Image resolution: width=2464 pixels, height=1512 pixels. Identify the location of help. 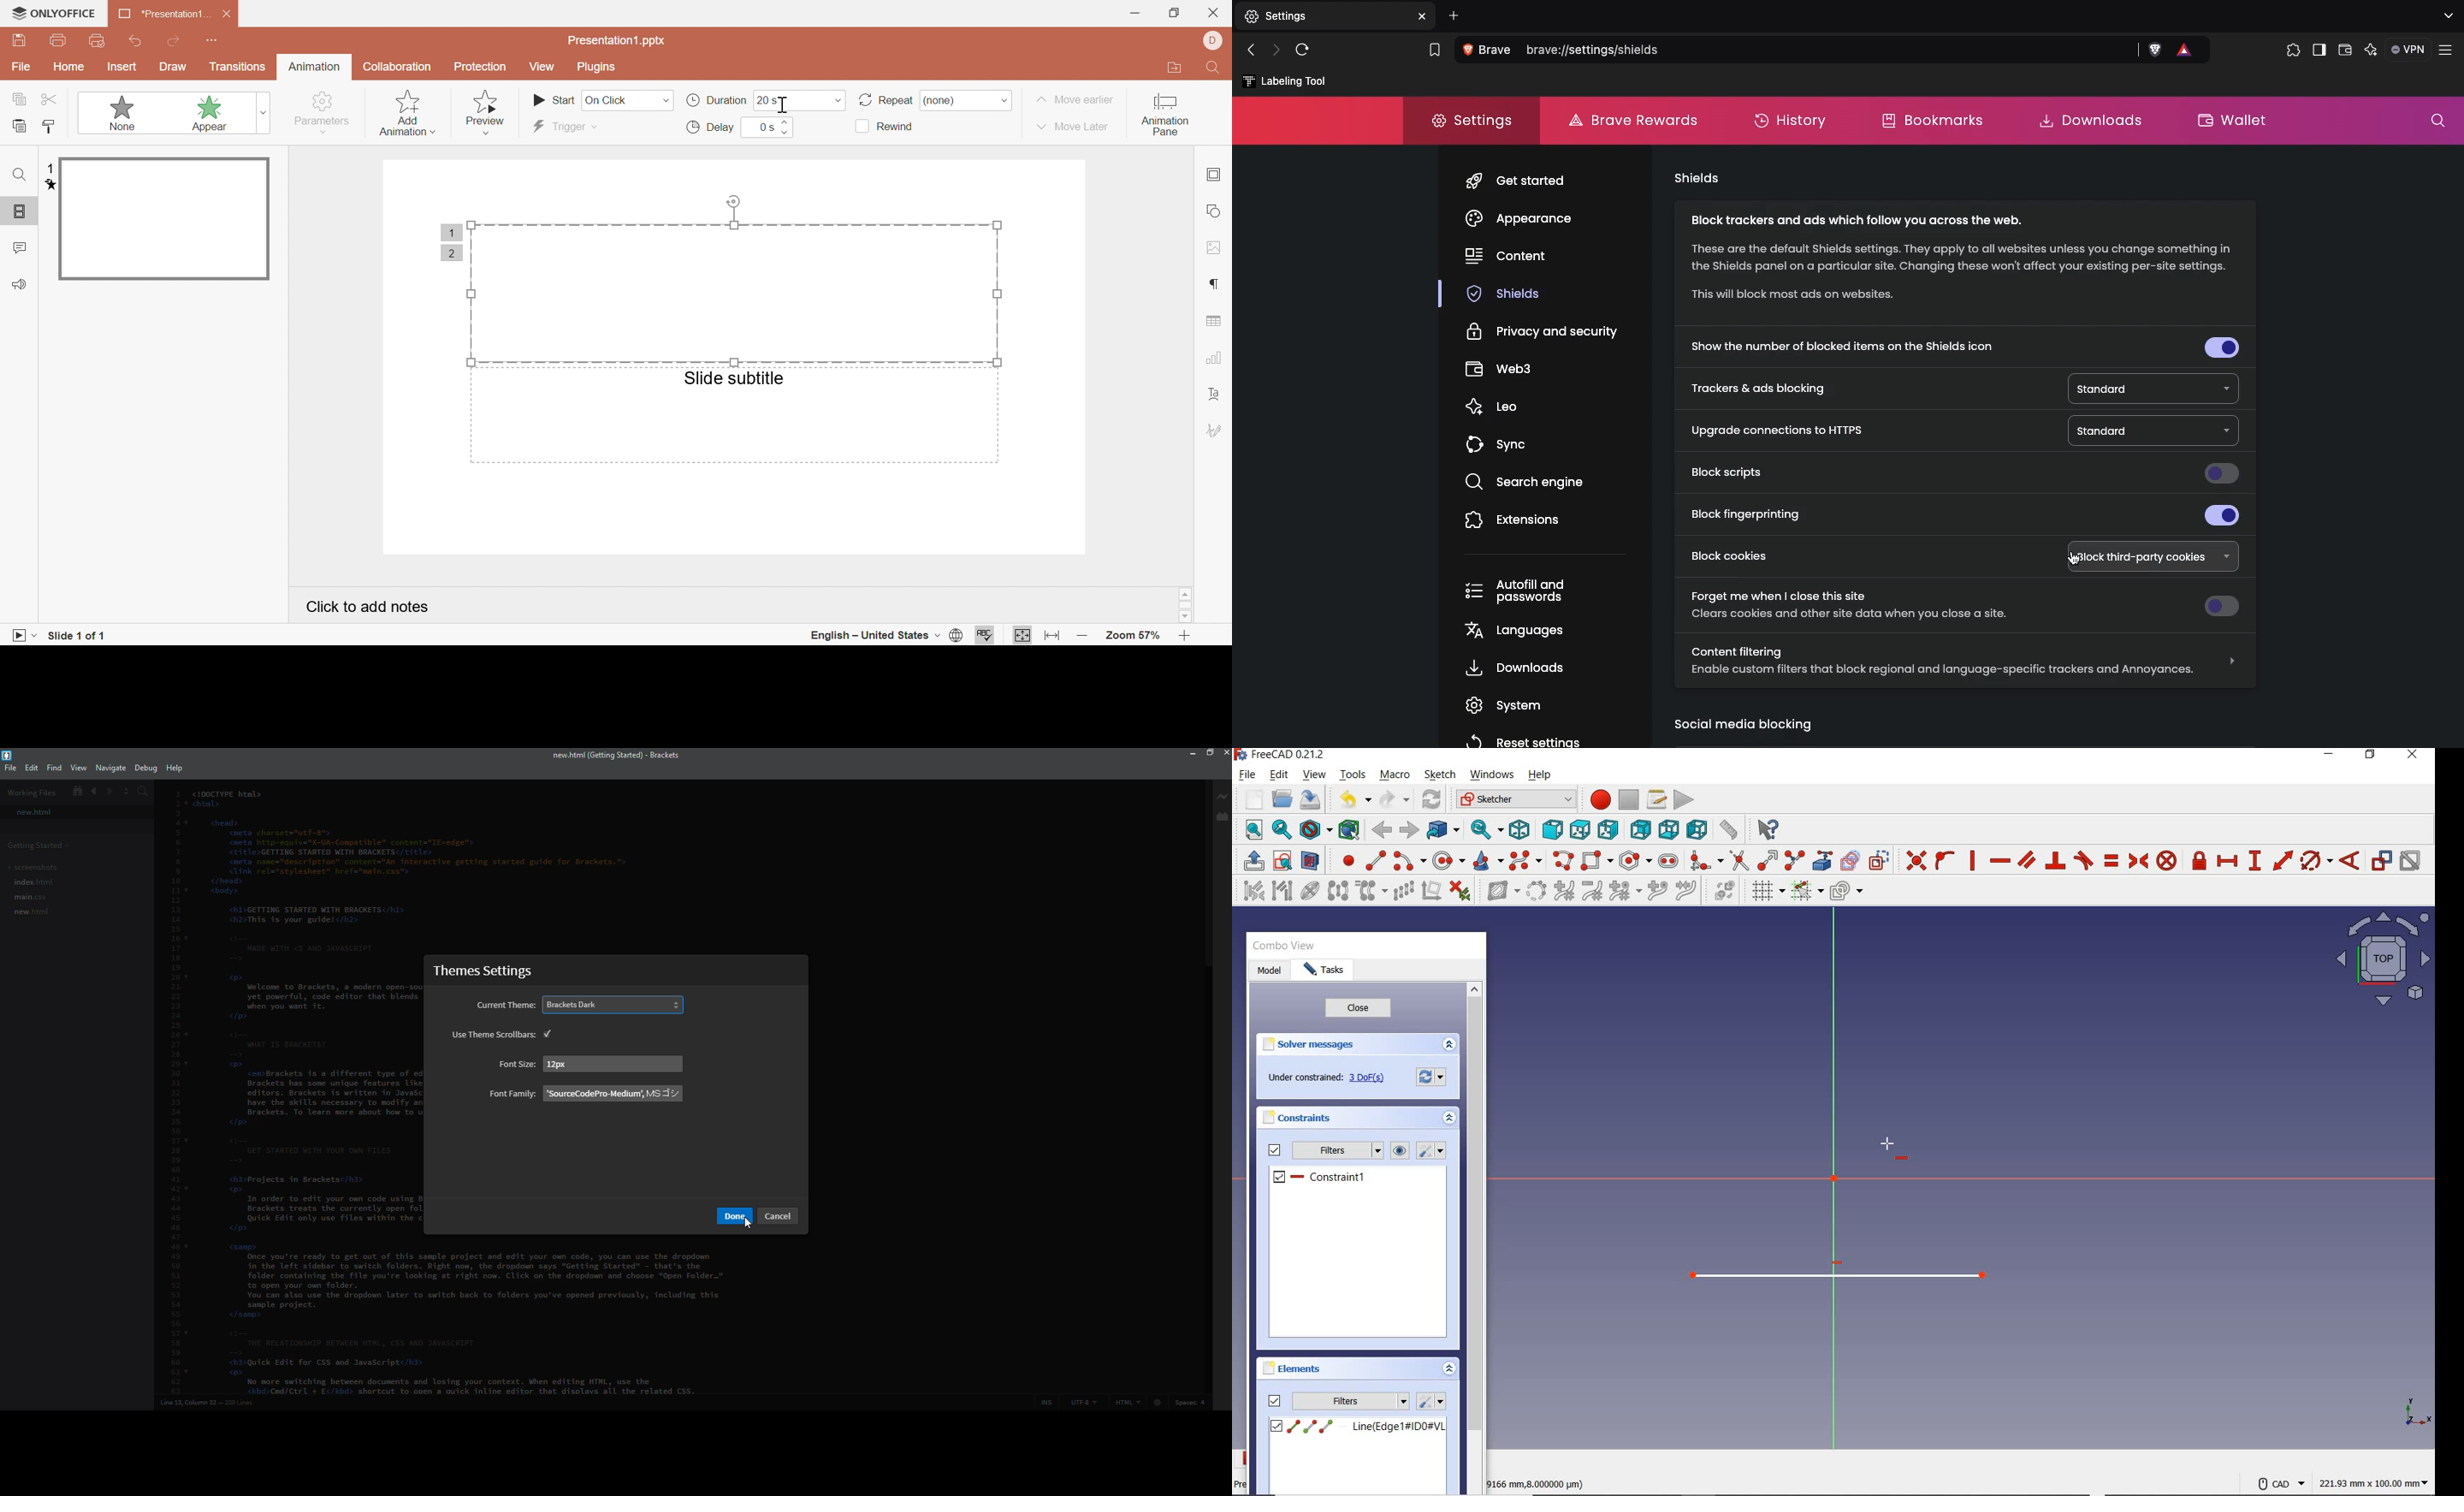
(173, 768).